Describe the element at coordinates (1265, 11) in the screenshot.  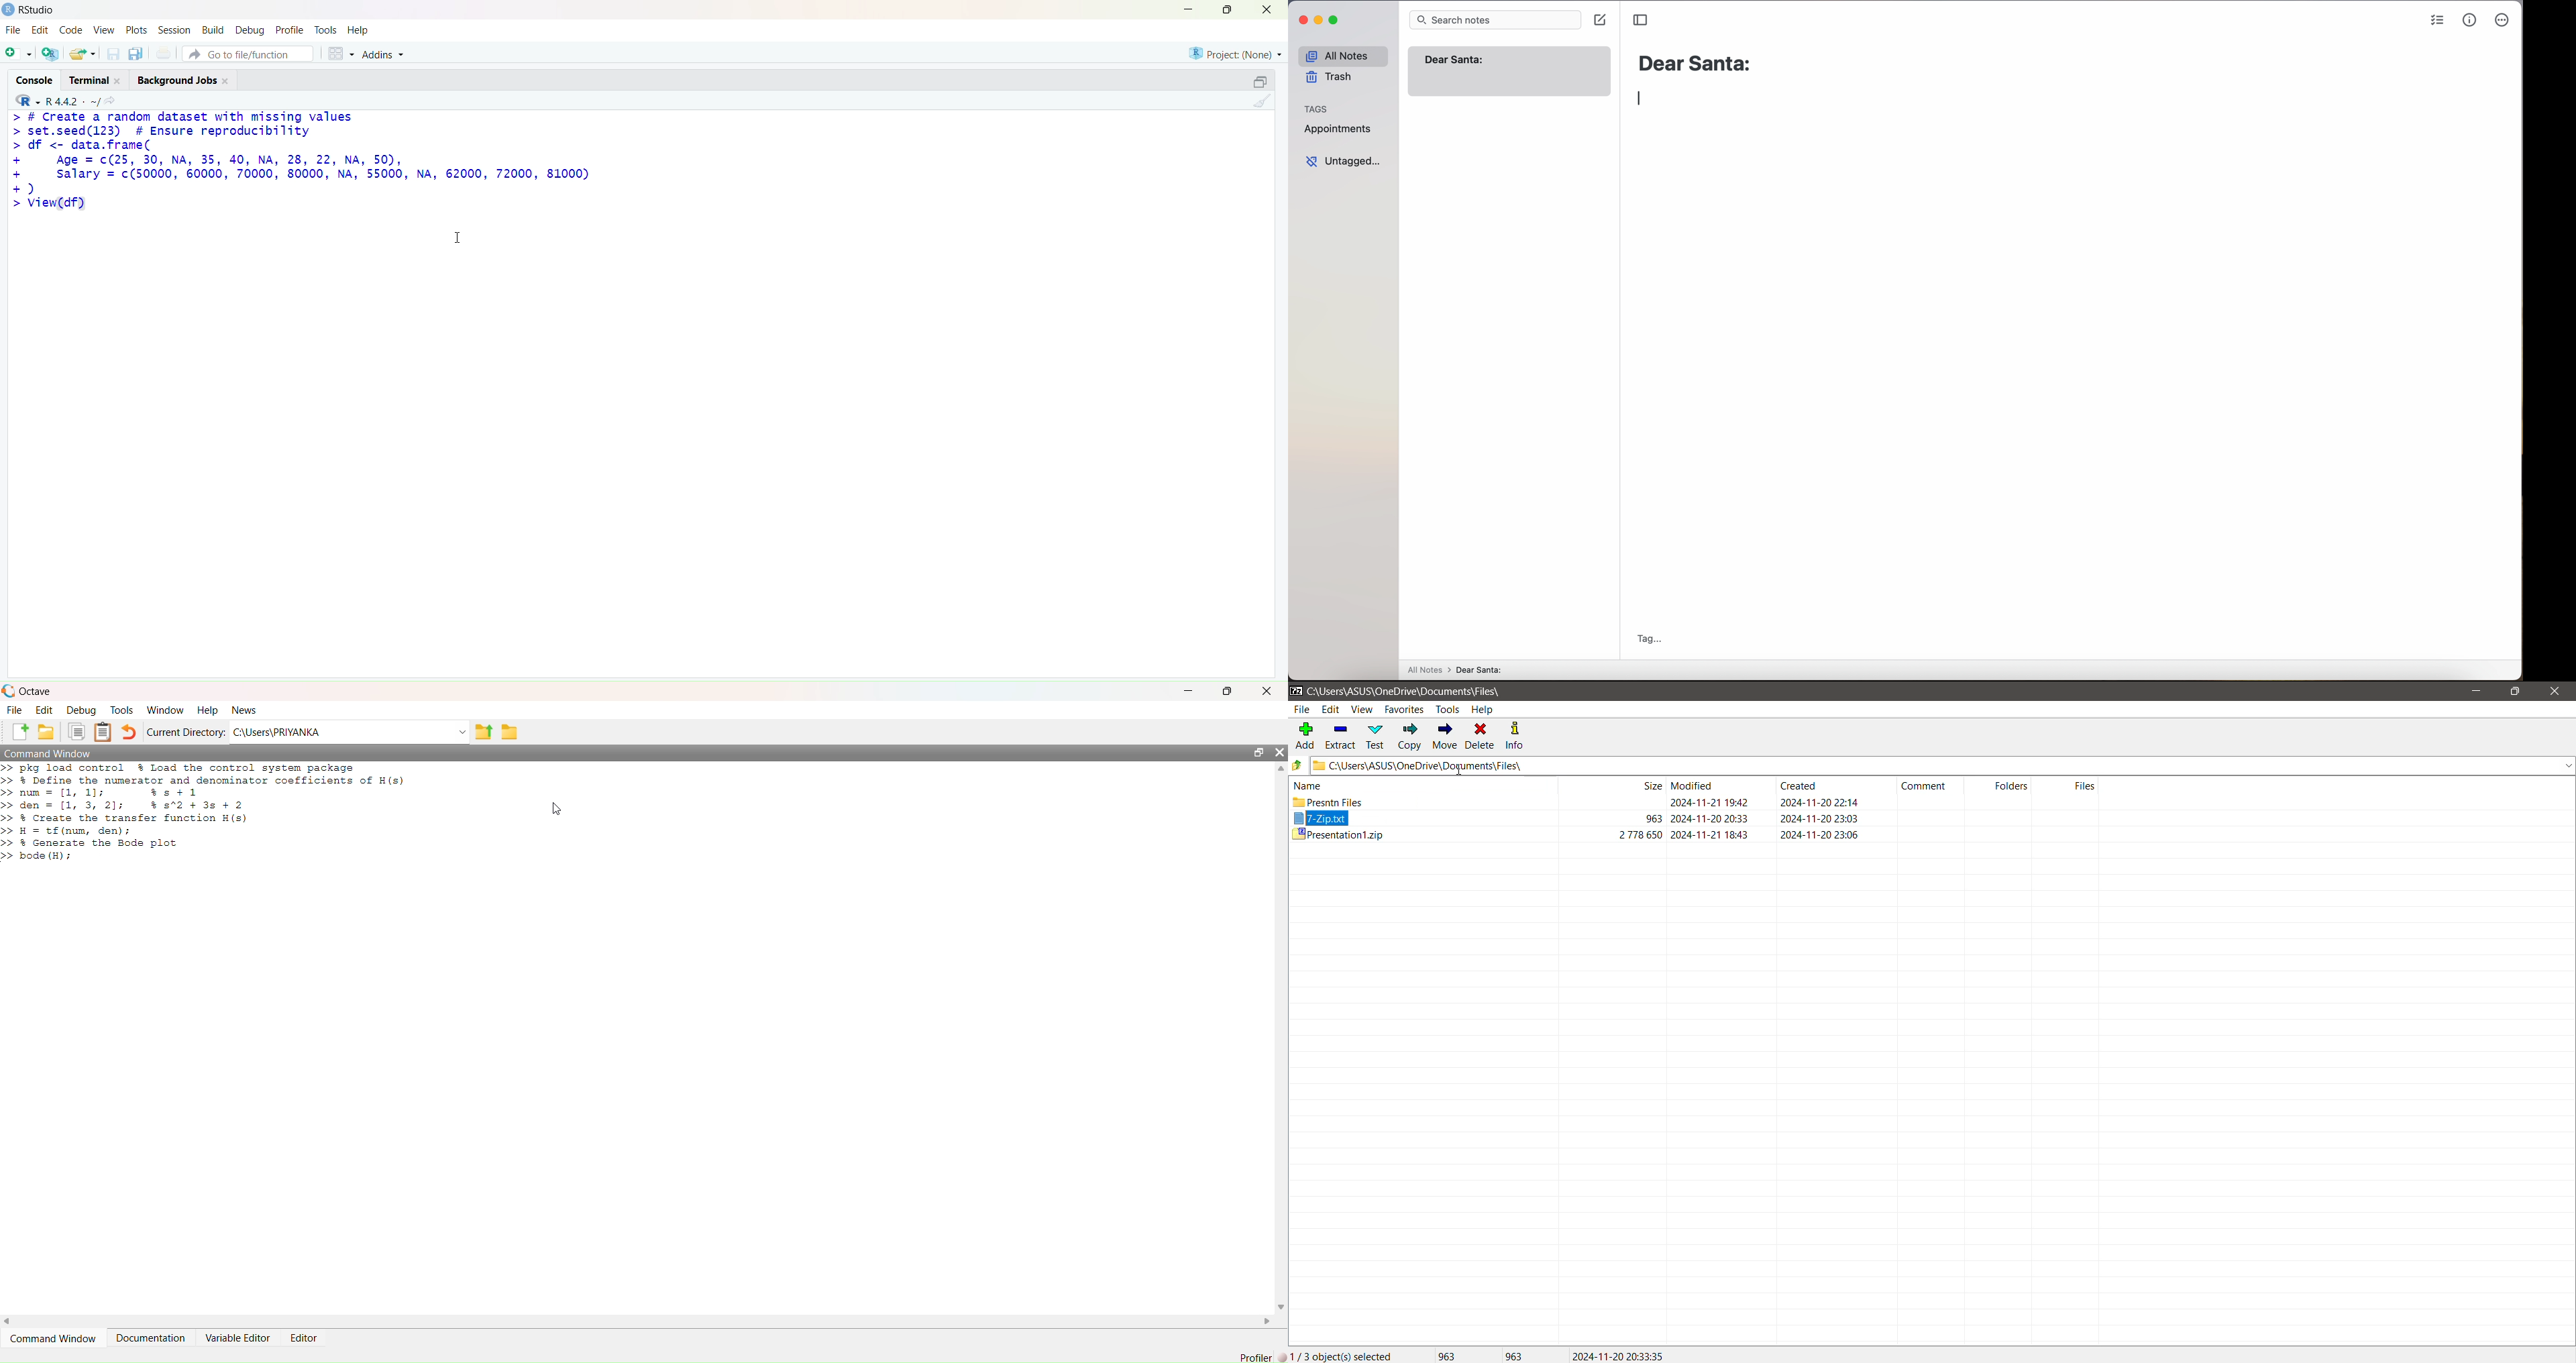
I see `close` at that location.